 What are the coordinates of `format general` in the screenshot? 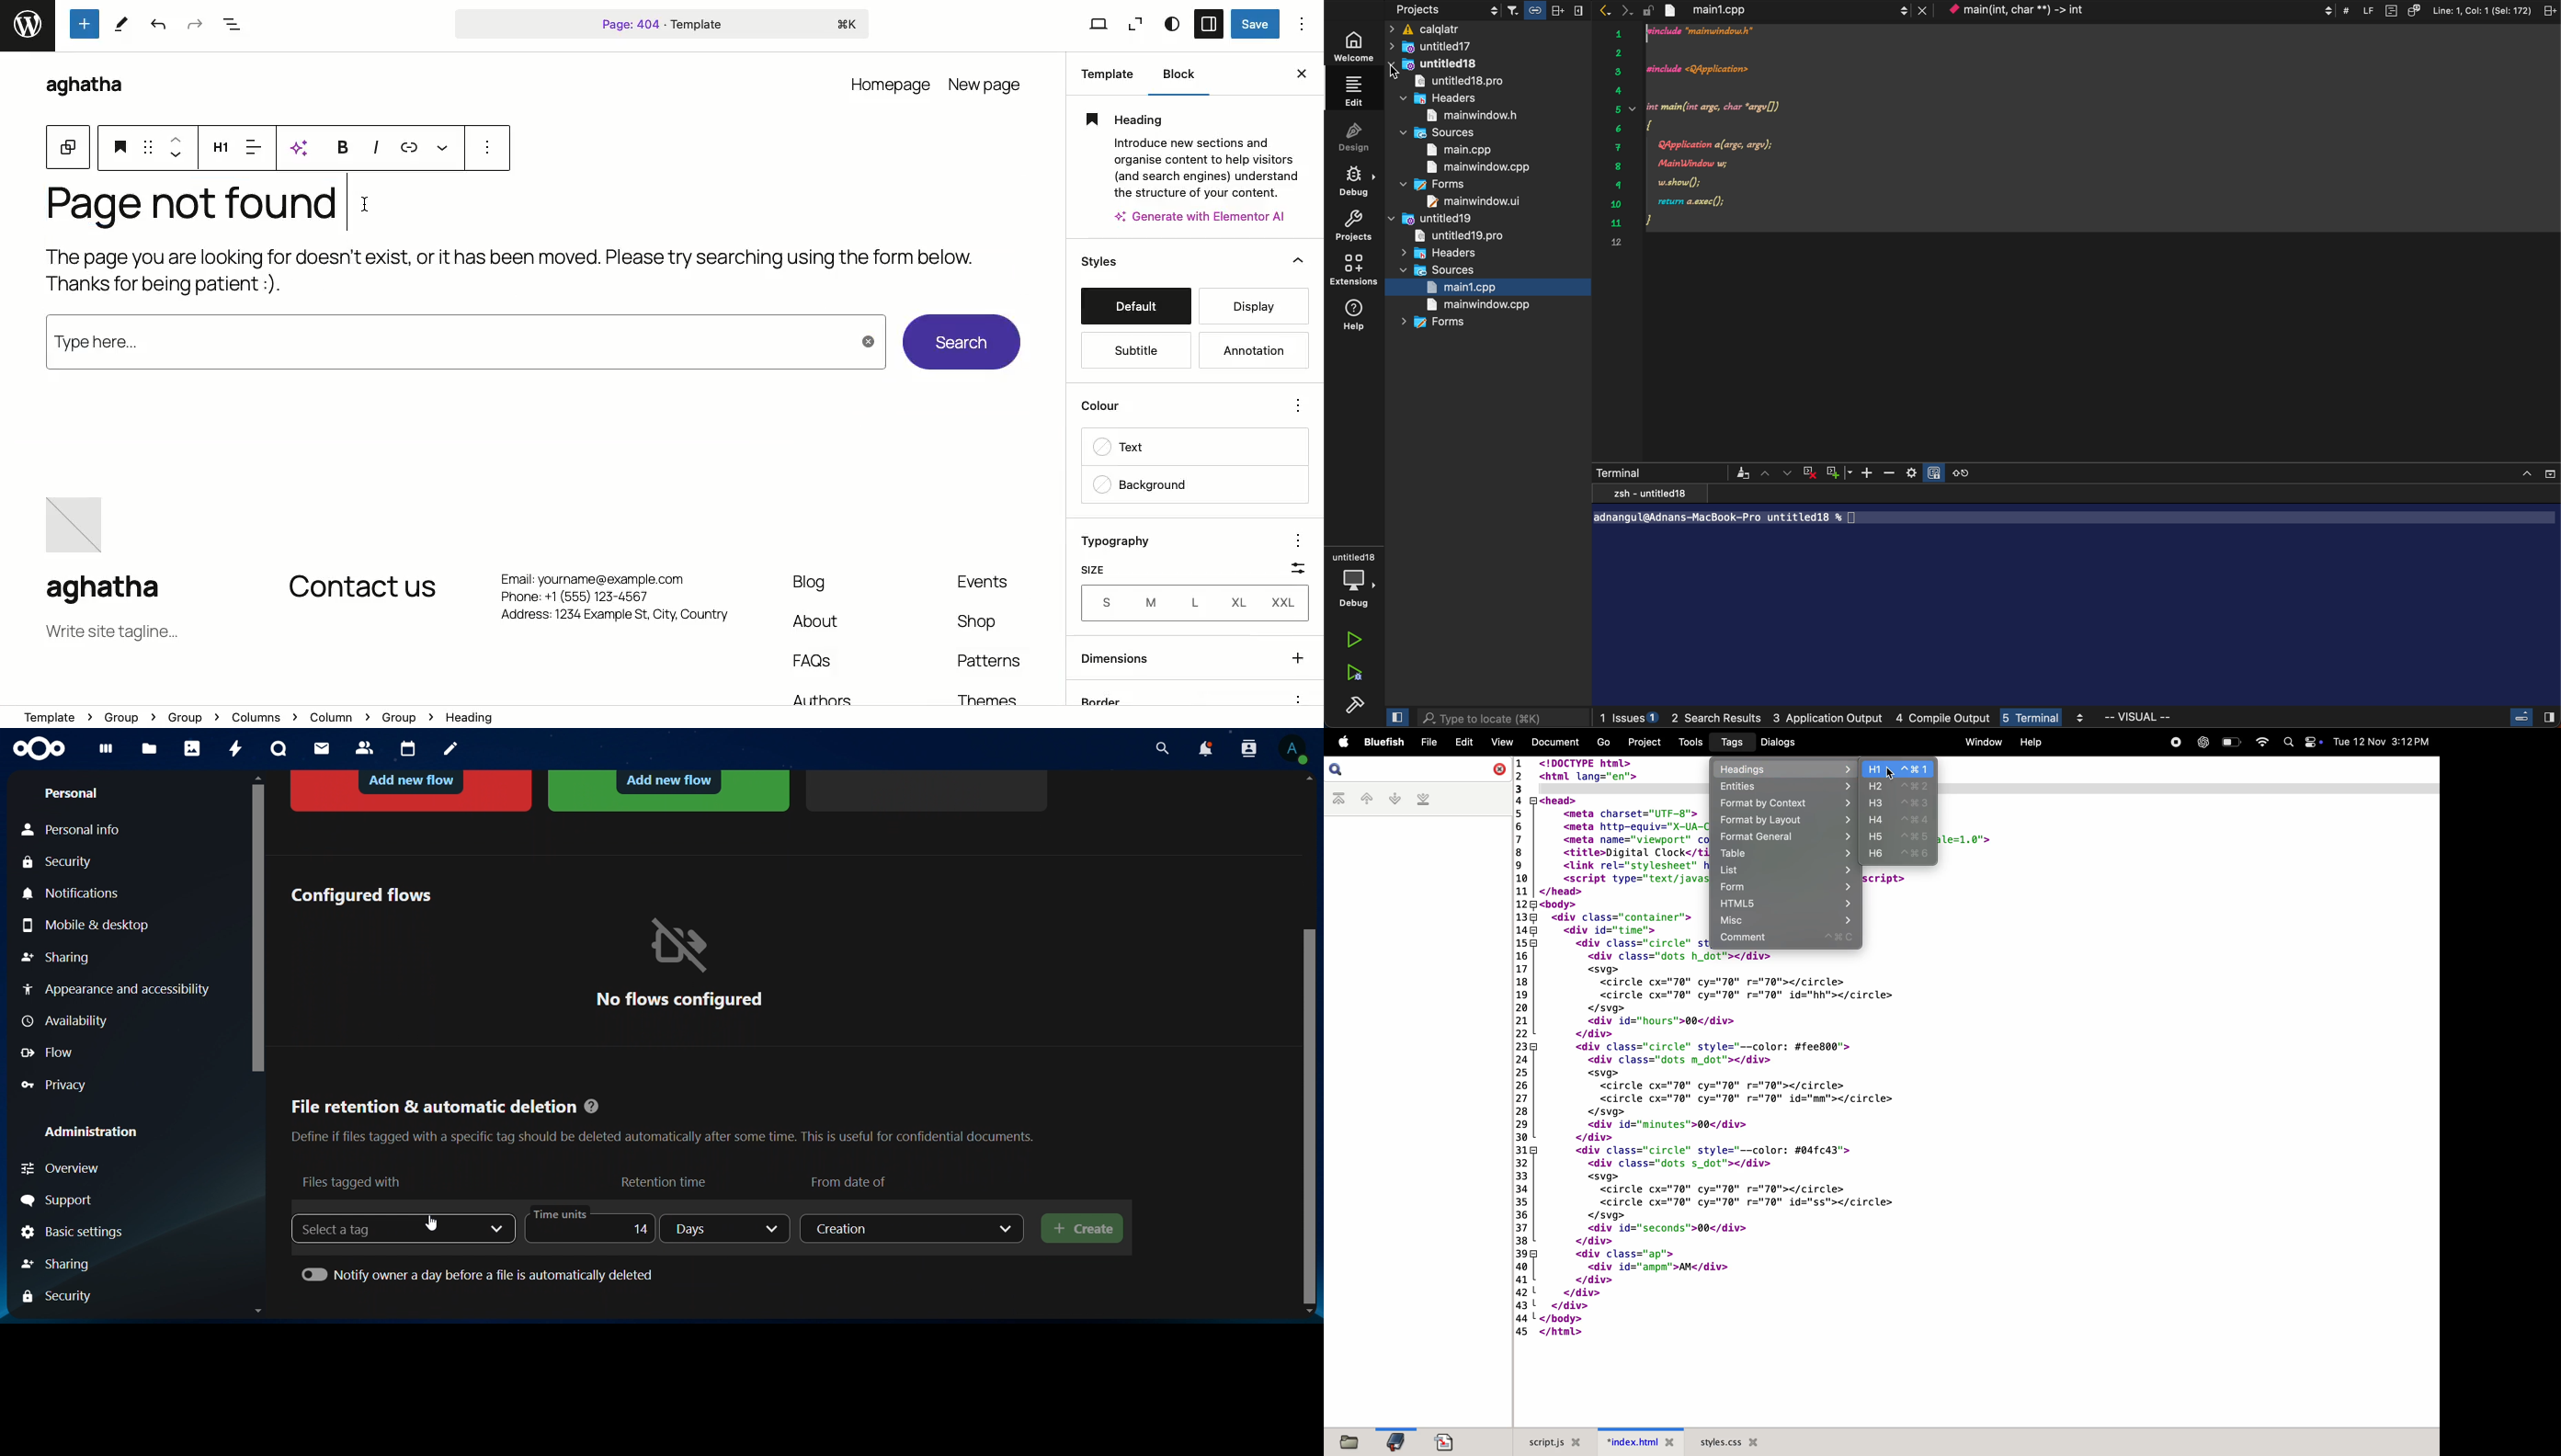 It's located at (1784, 838).